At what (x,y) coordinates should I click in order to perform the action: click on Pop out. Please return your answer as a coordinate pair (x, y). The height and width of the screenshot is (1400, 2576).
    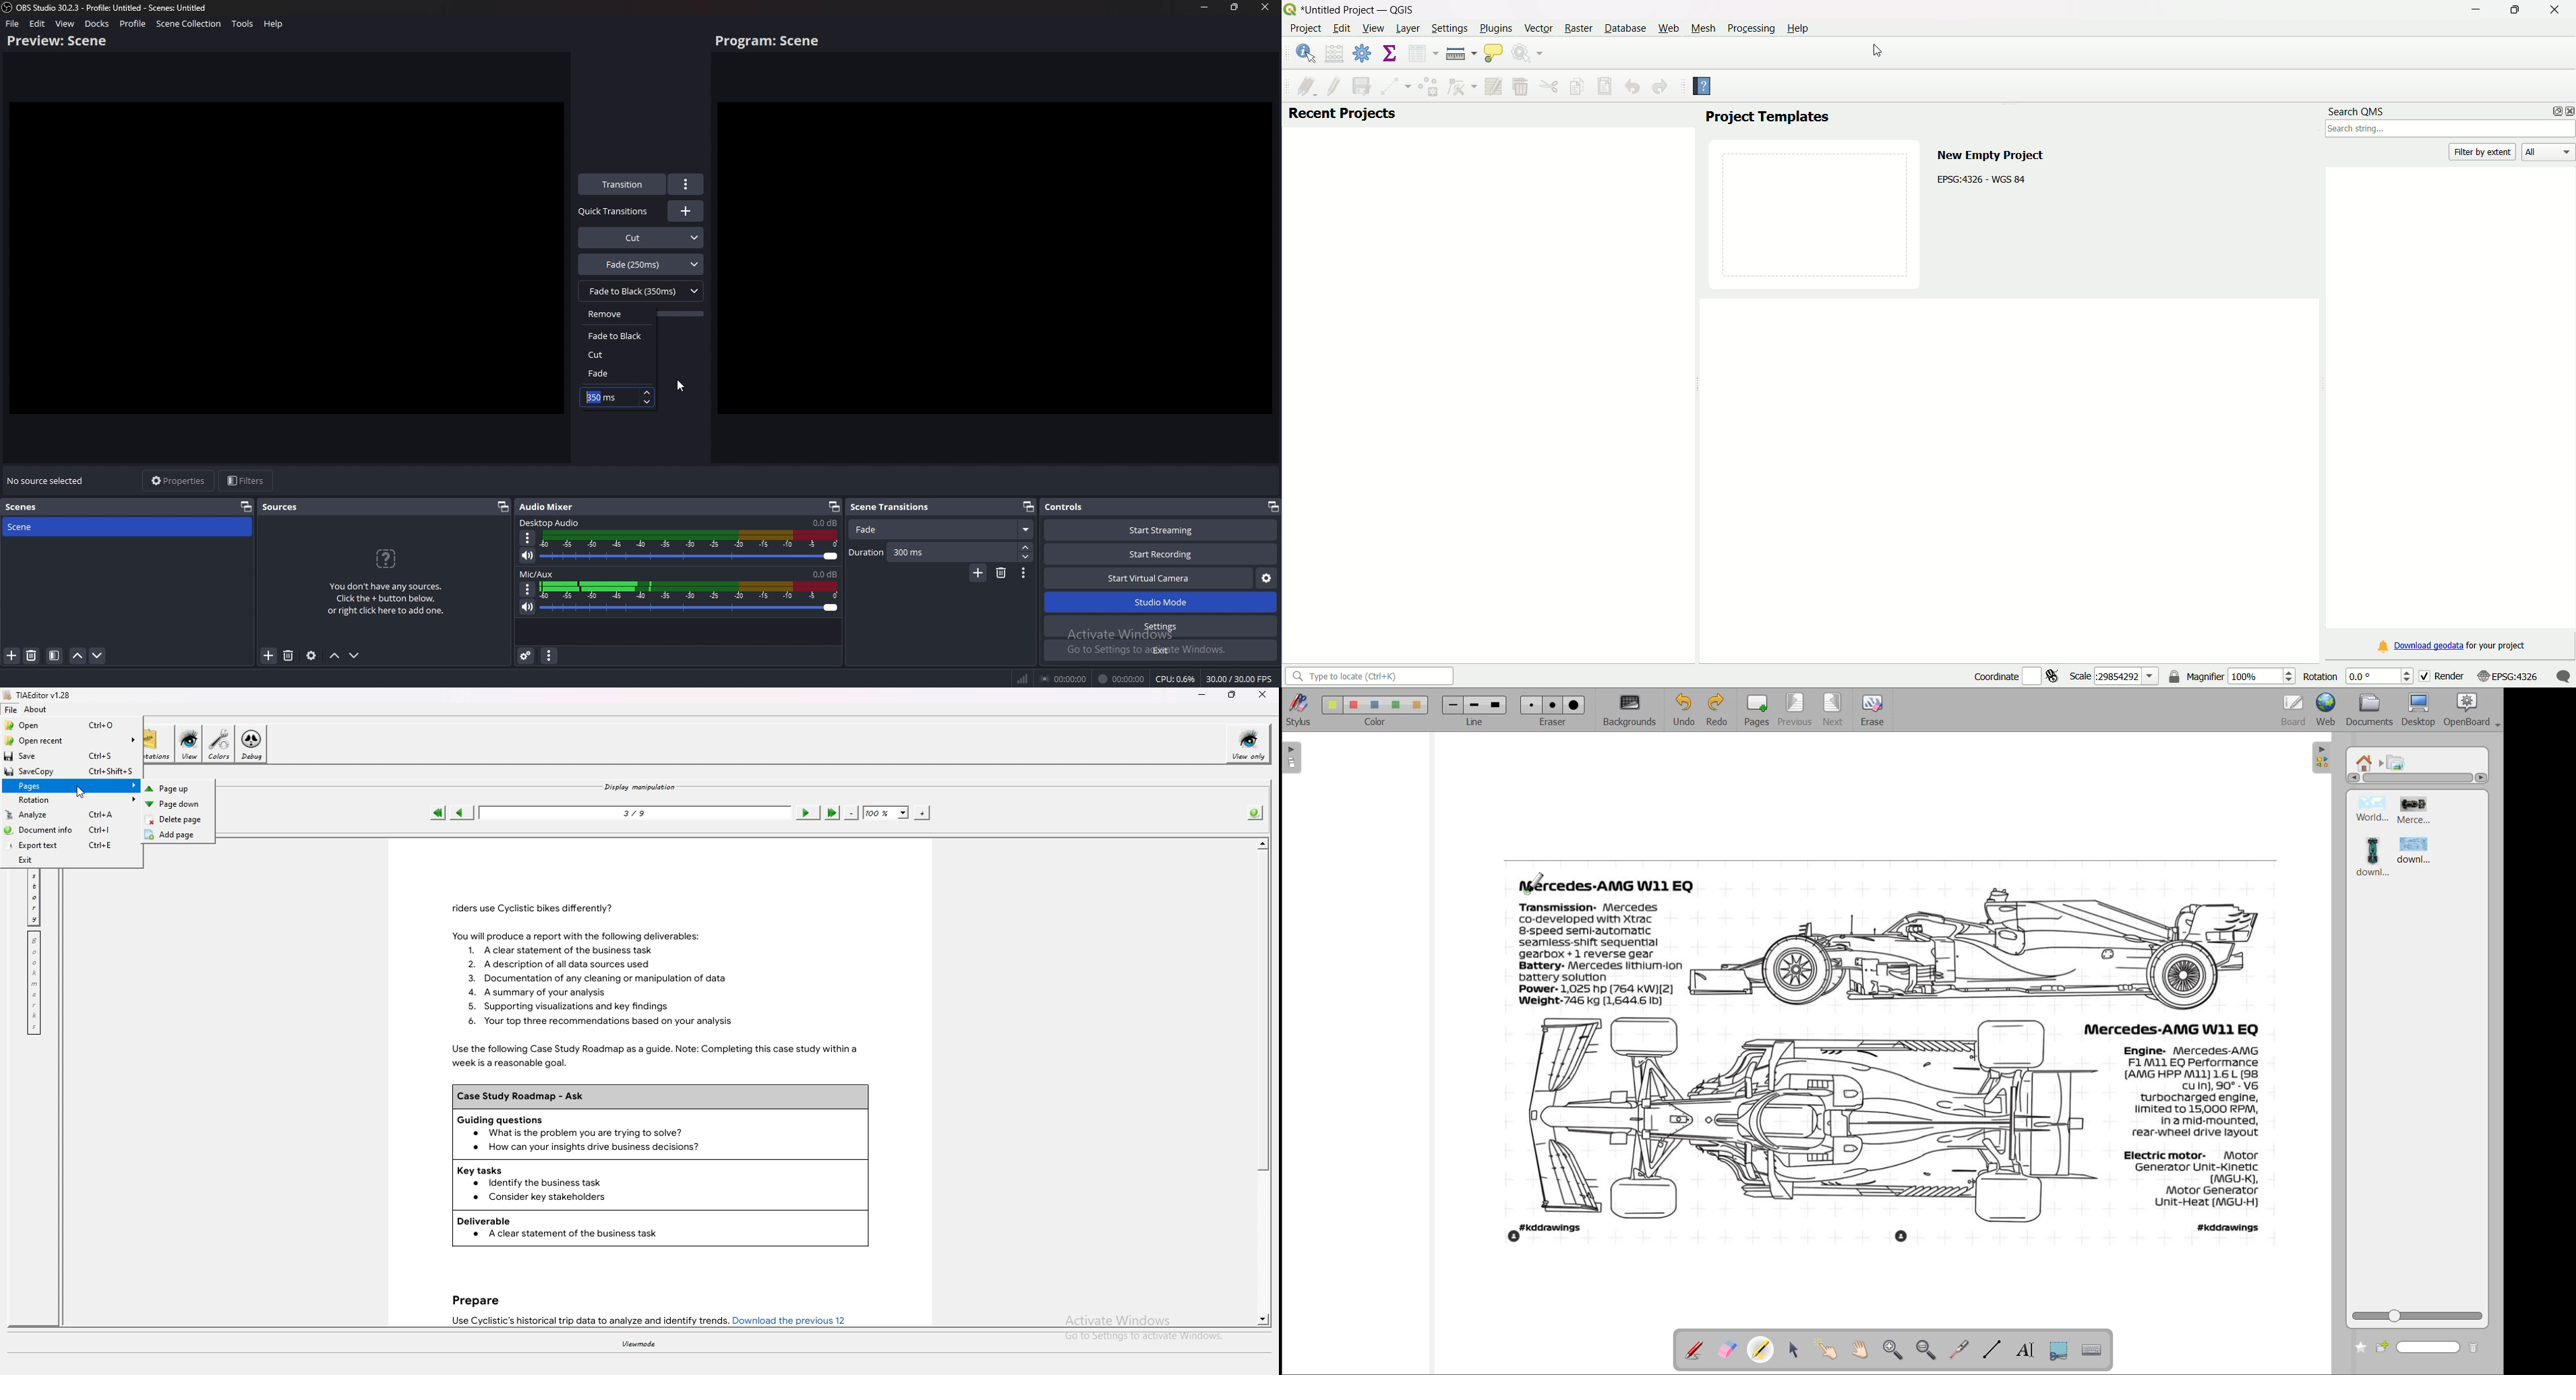
    Looking at the image, I should click on (1028, 506).